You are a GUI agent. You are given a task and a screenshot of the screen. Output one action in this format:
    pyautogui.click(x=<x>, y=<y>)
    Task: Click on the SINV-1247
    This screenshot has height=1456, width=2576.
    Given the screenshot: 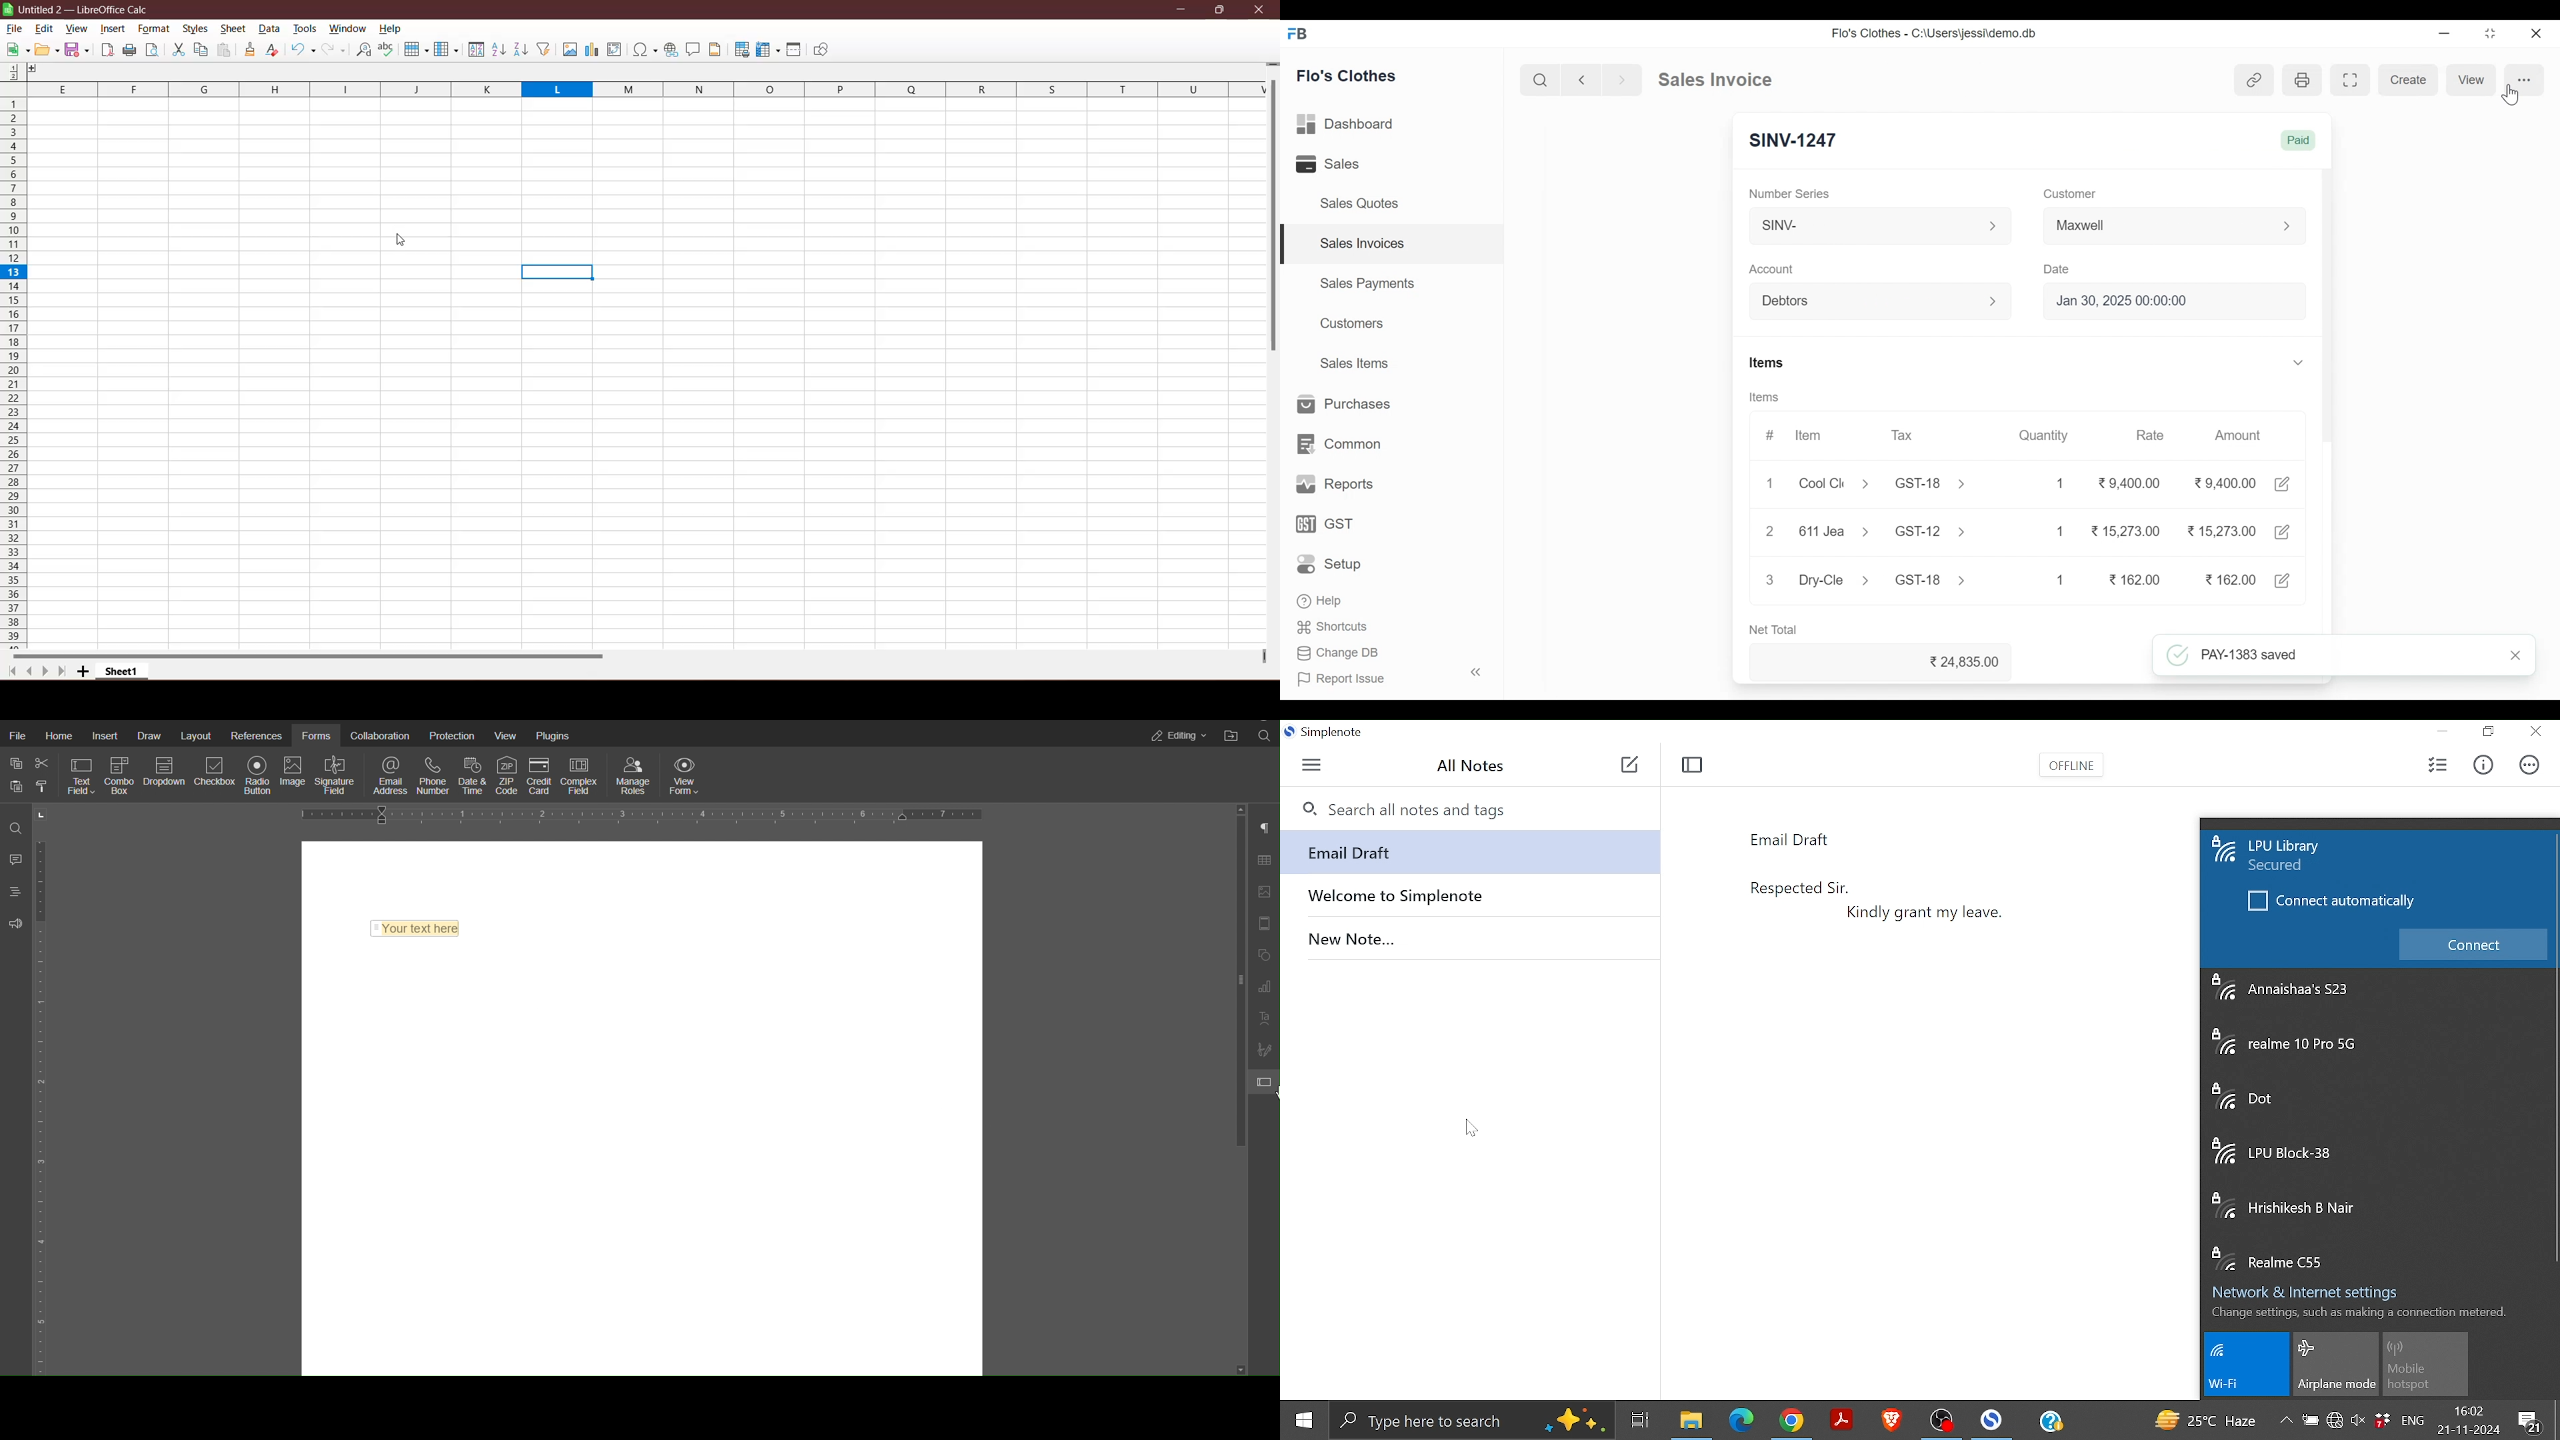 What is the action you would take?
    pyautogui.click(x=1795, y=138)
    